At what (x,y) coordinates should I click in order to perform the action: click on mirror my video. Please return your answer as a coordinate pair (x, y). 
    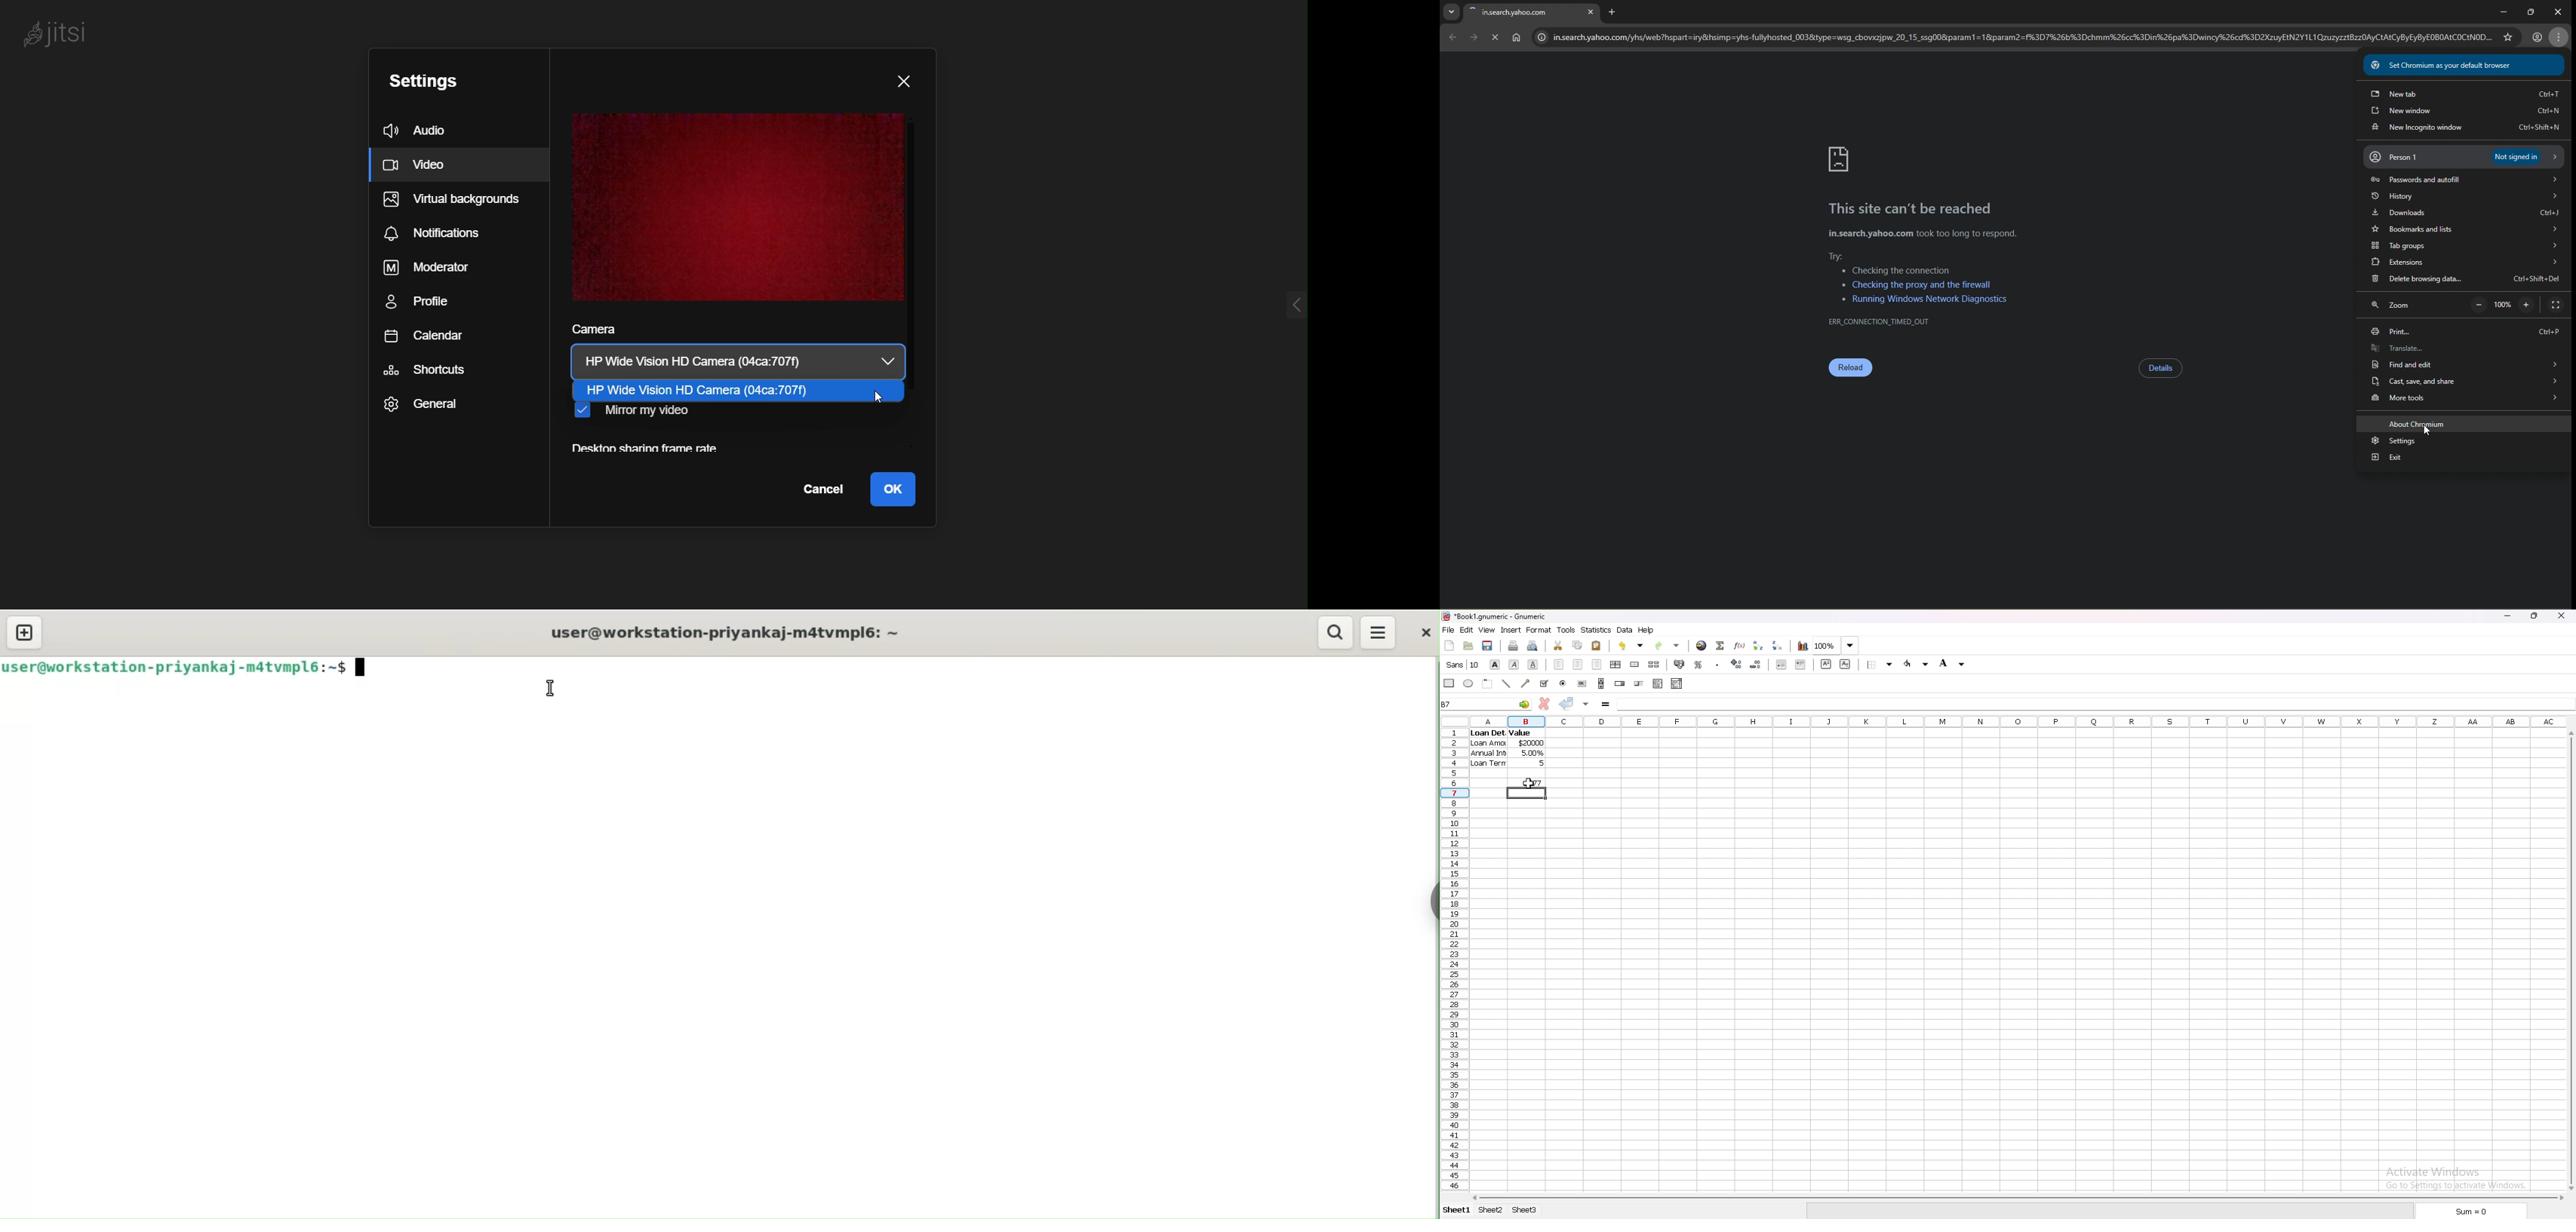
    Looking at the image, I should click on (635, 415).